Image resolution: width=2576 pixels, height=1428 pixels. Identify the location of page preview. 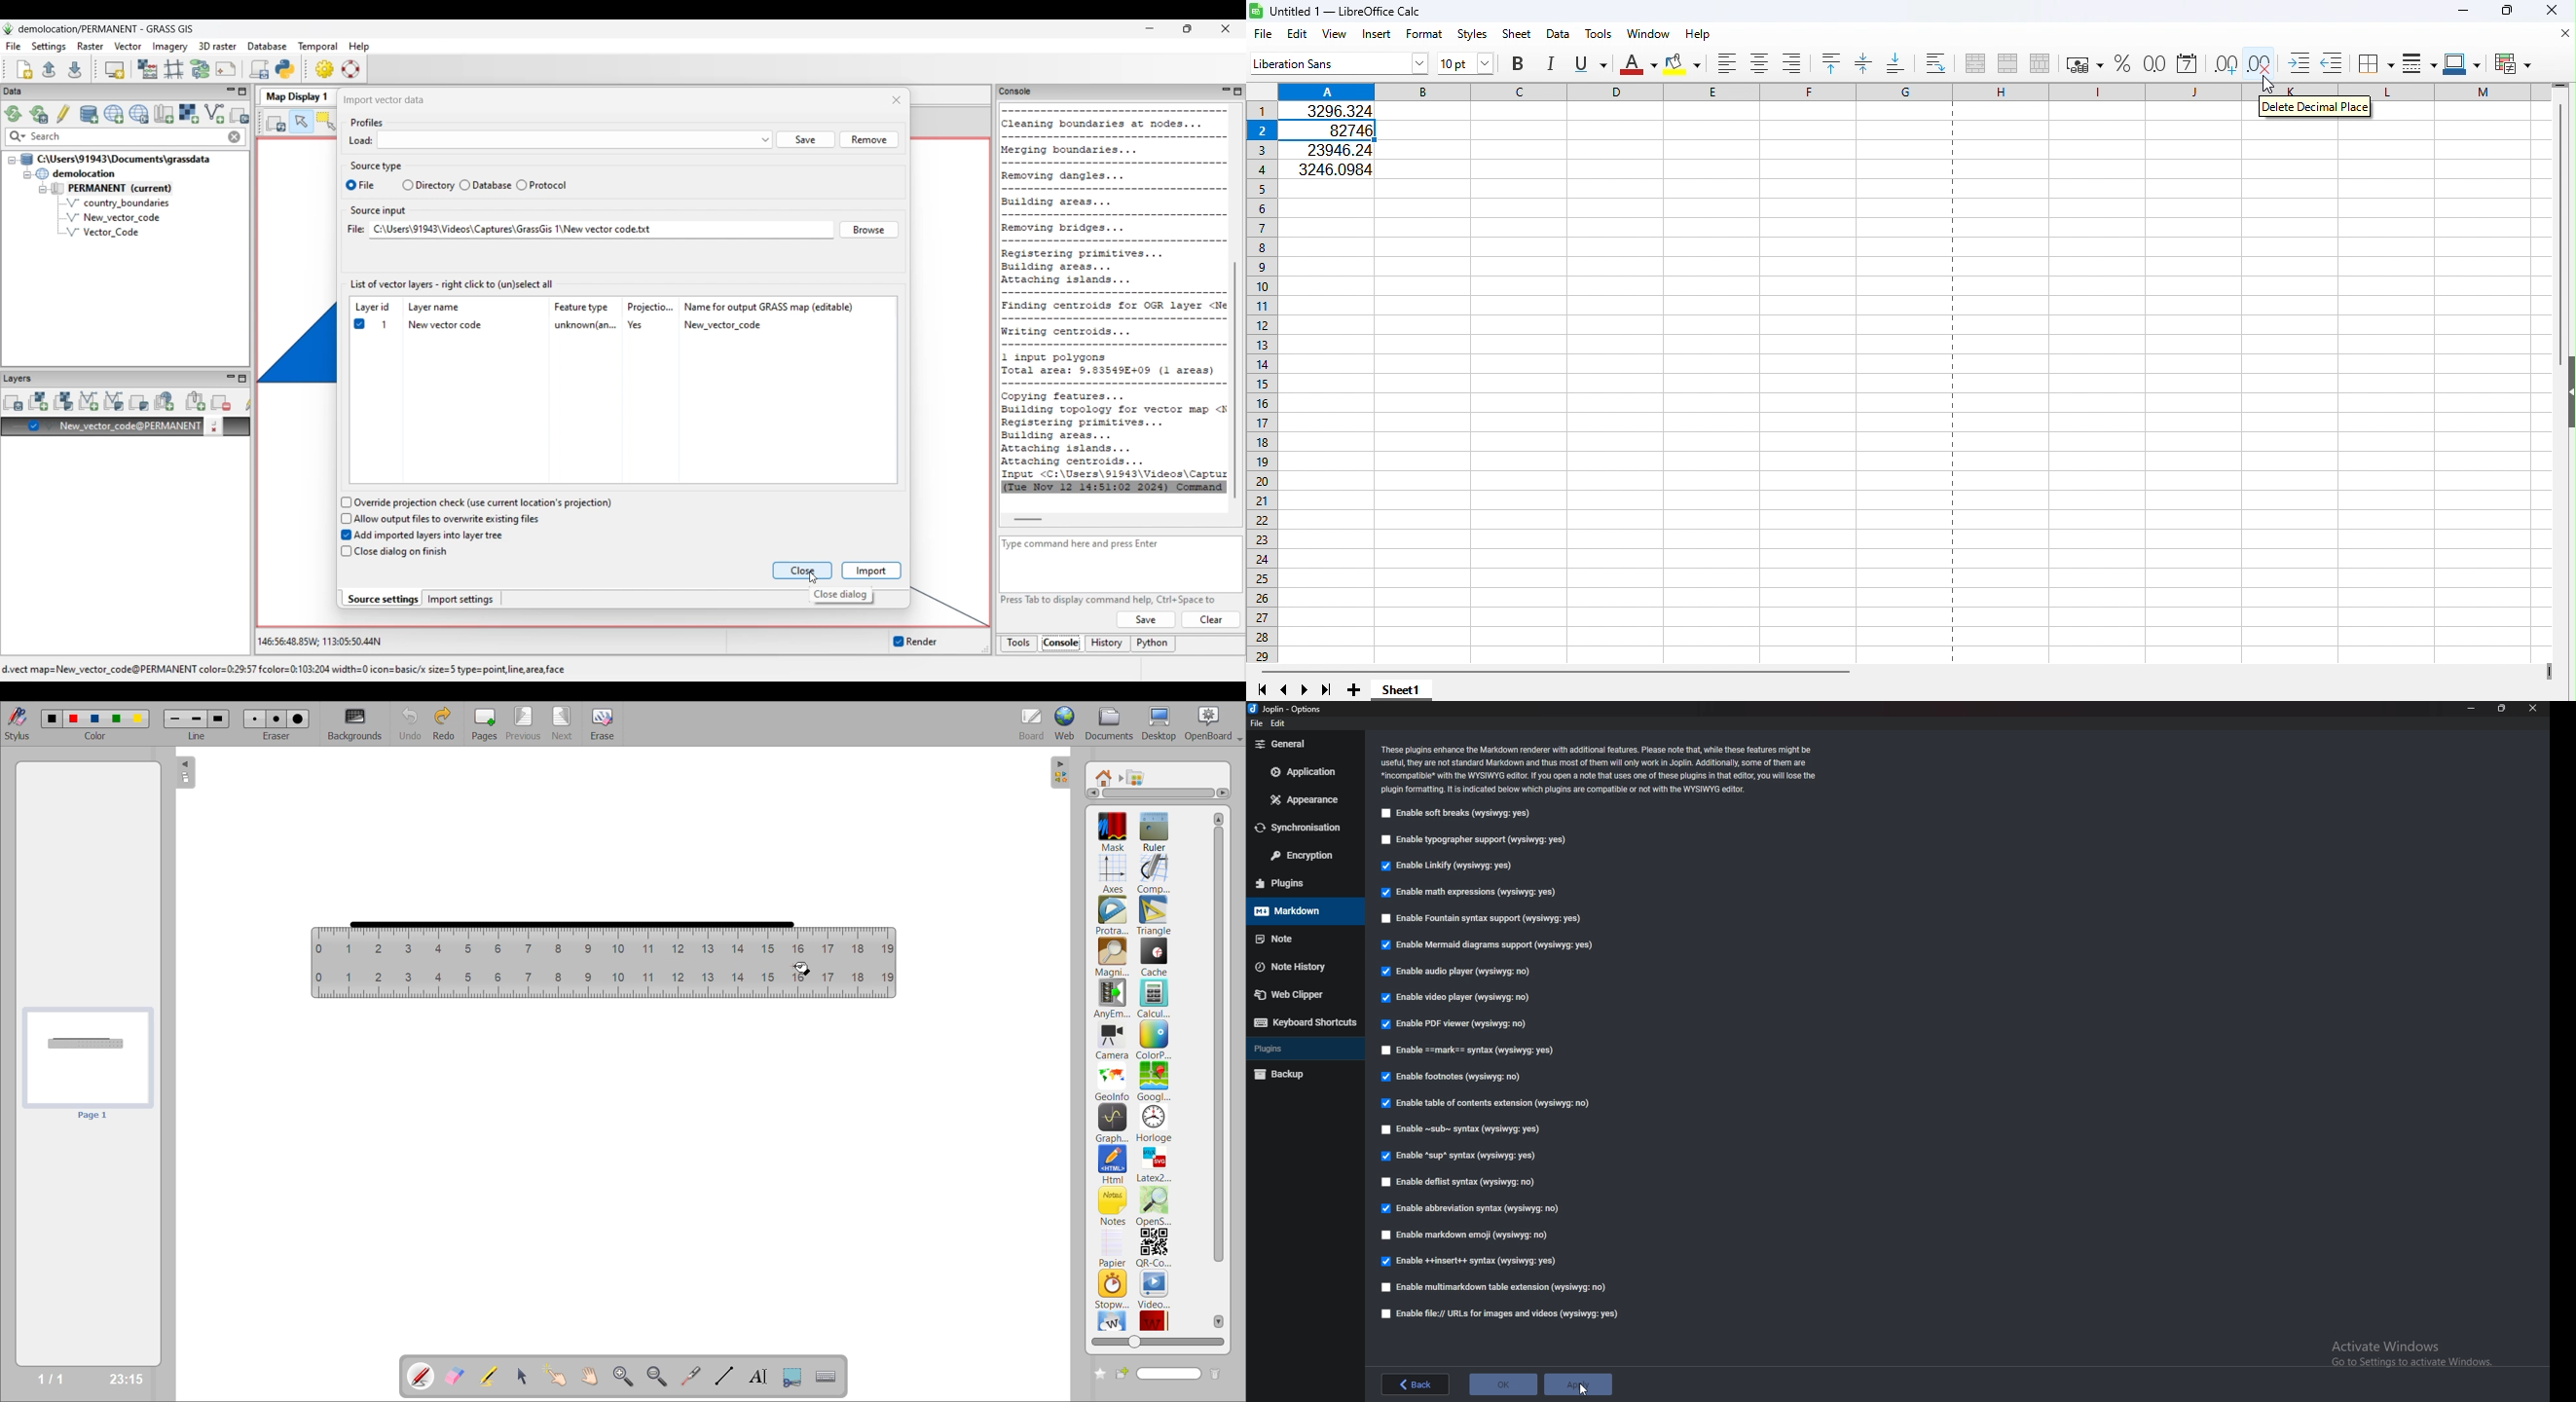
(86, 1064).